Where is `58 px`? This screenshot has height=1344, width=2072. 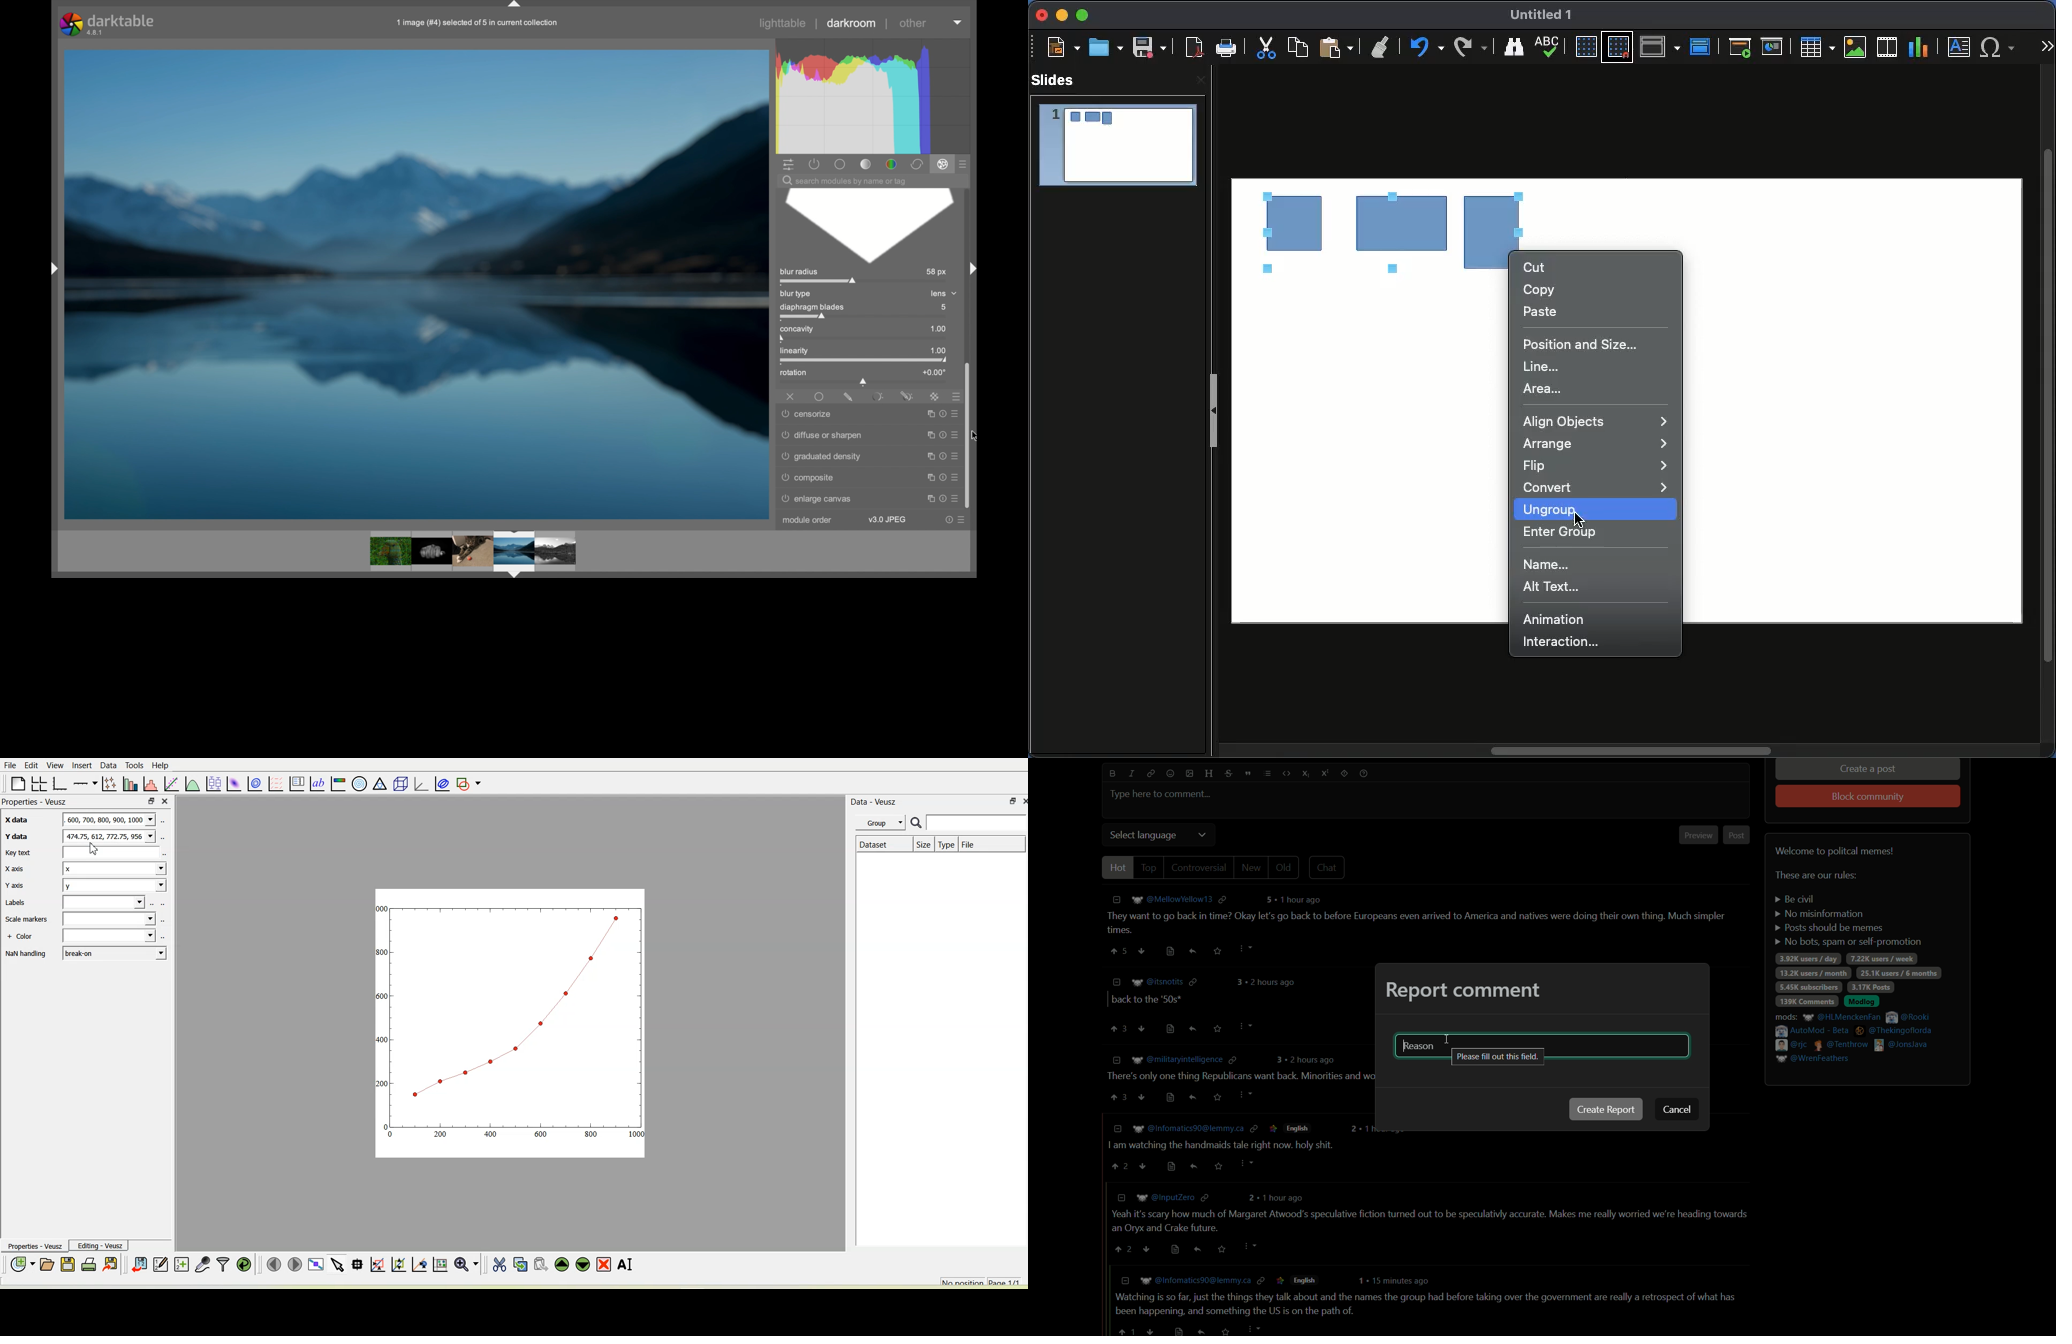
58 px is located at coordinates (937, 273).